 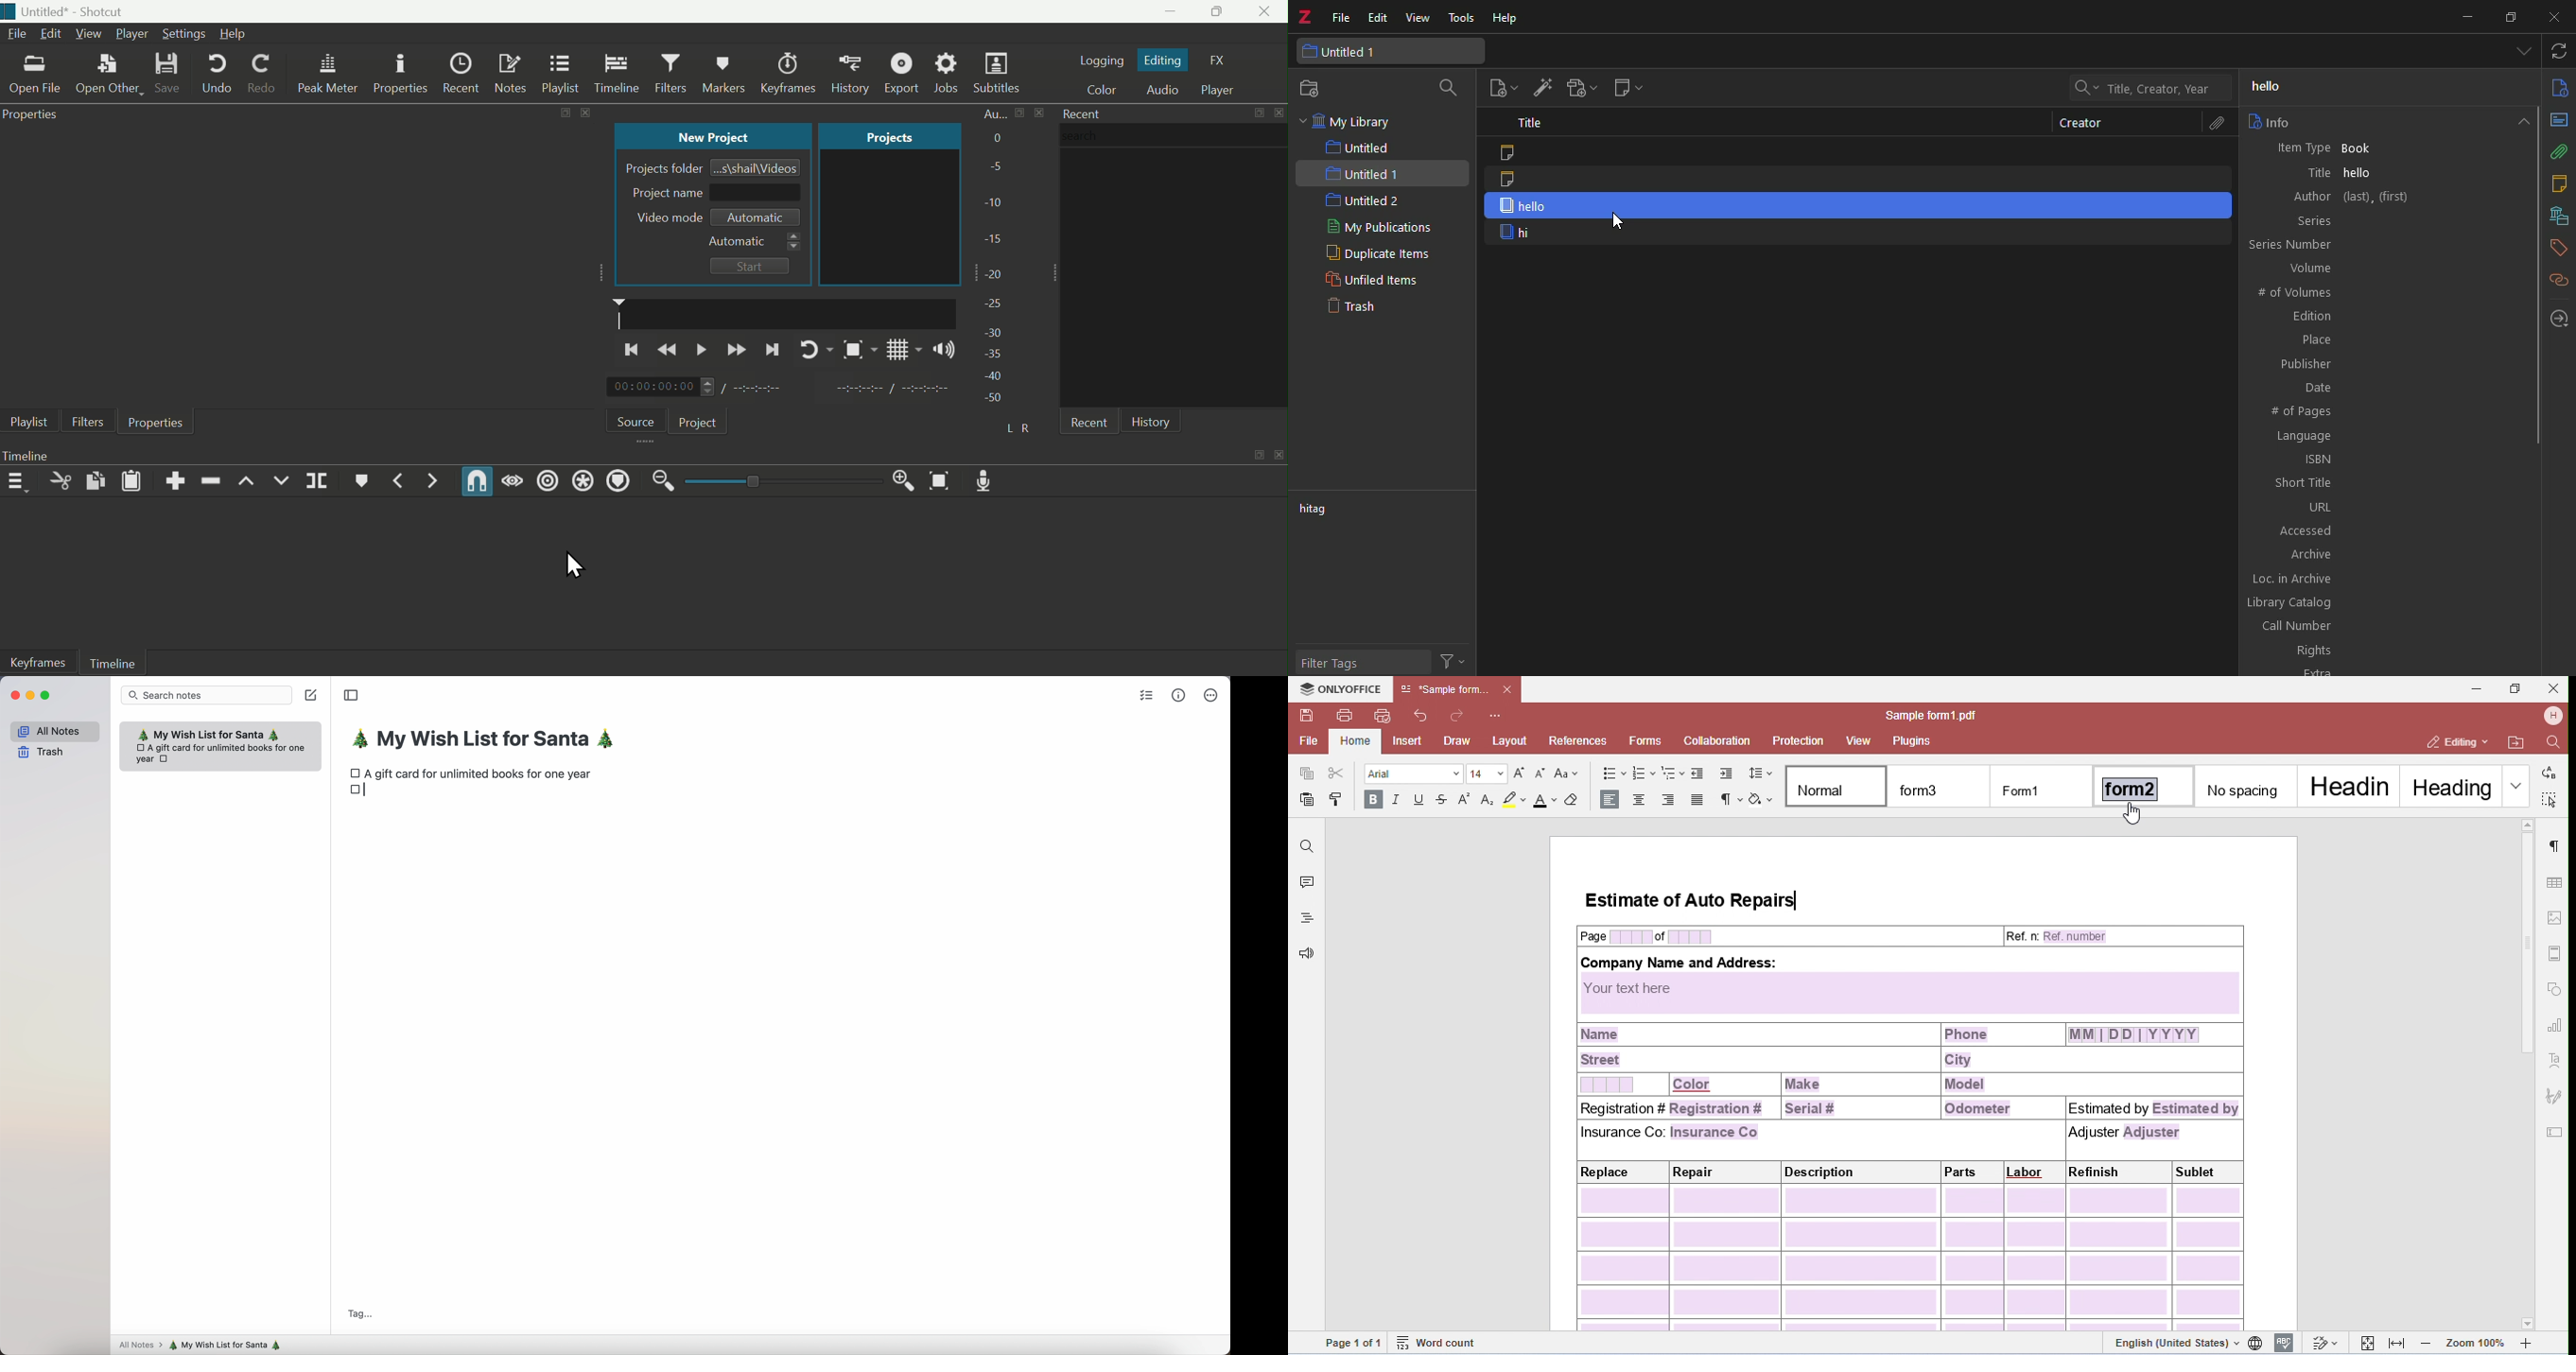 What do you see at coordinates (987, 480) in the screenshot?
I see `Mic` at bounding box center [987, 480].